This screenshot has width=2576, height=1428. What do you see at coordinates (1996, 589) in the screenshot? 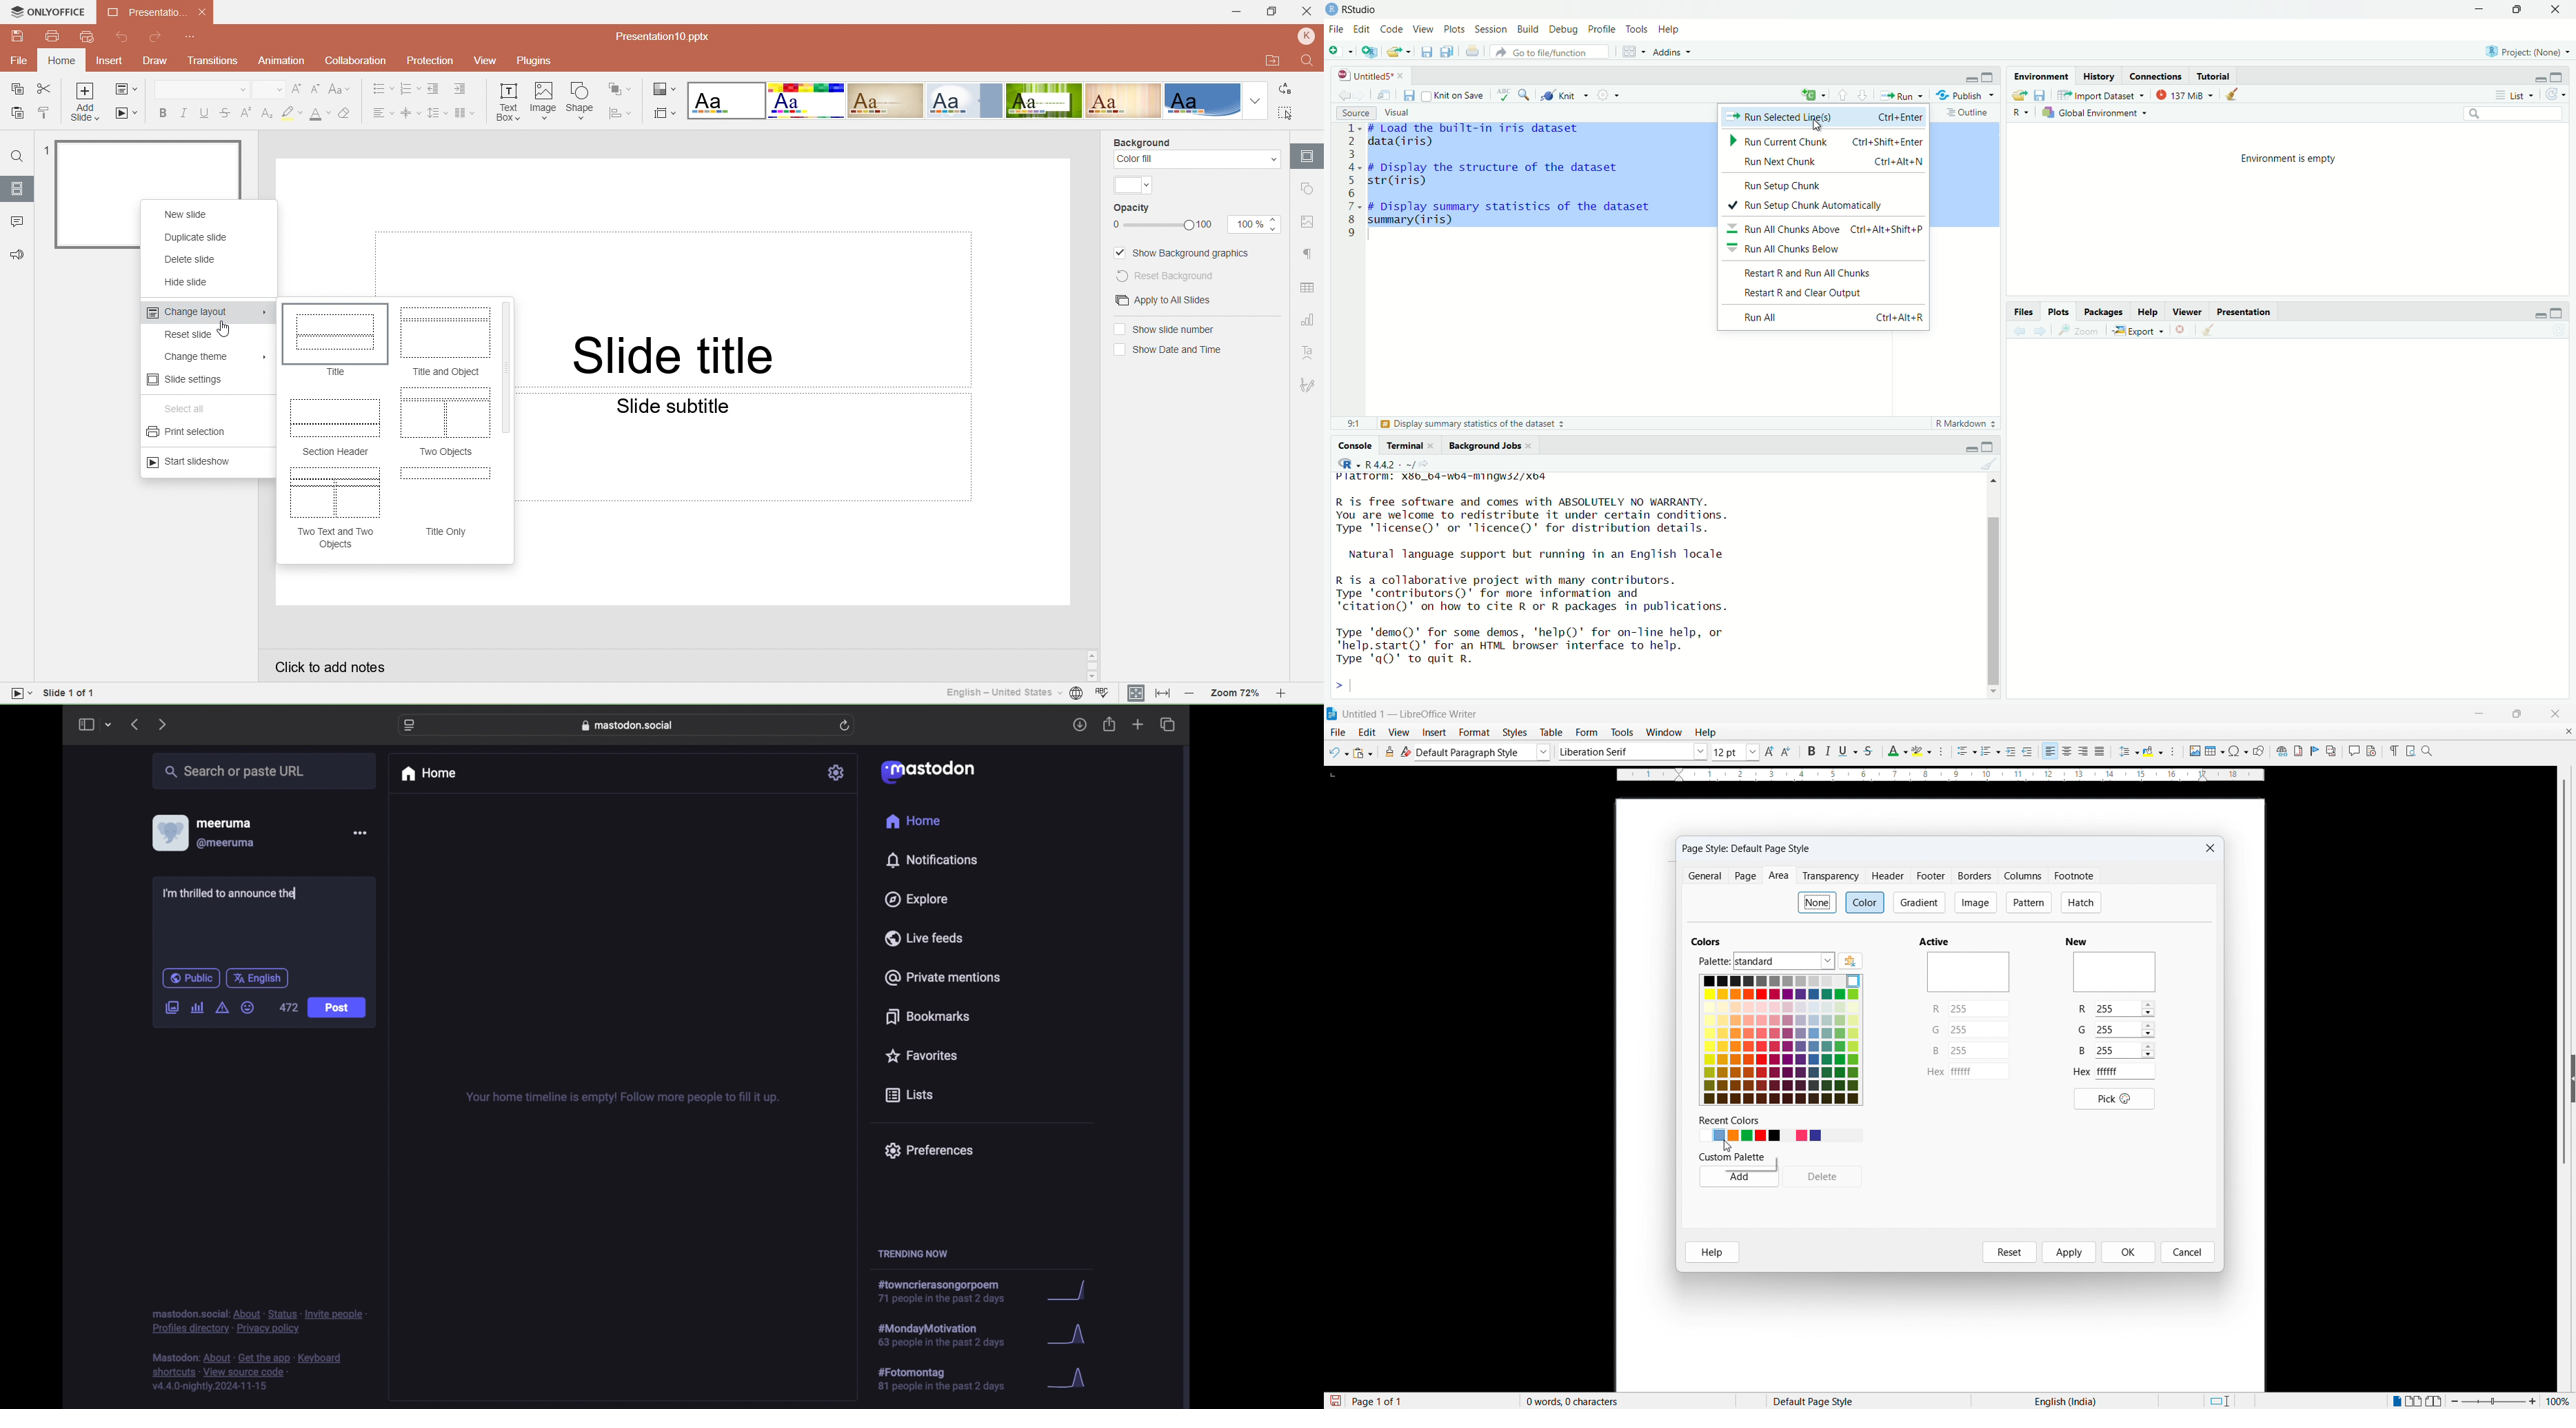
I see `Scroll bar` at bounding box center [1996, 589].